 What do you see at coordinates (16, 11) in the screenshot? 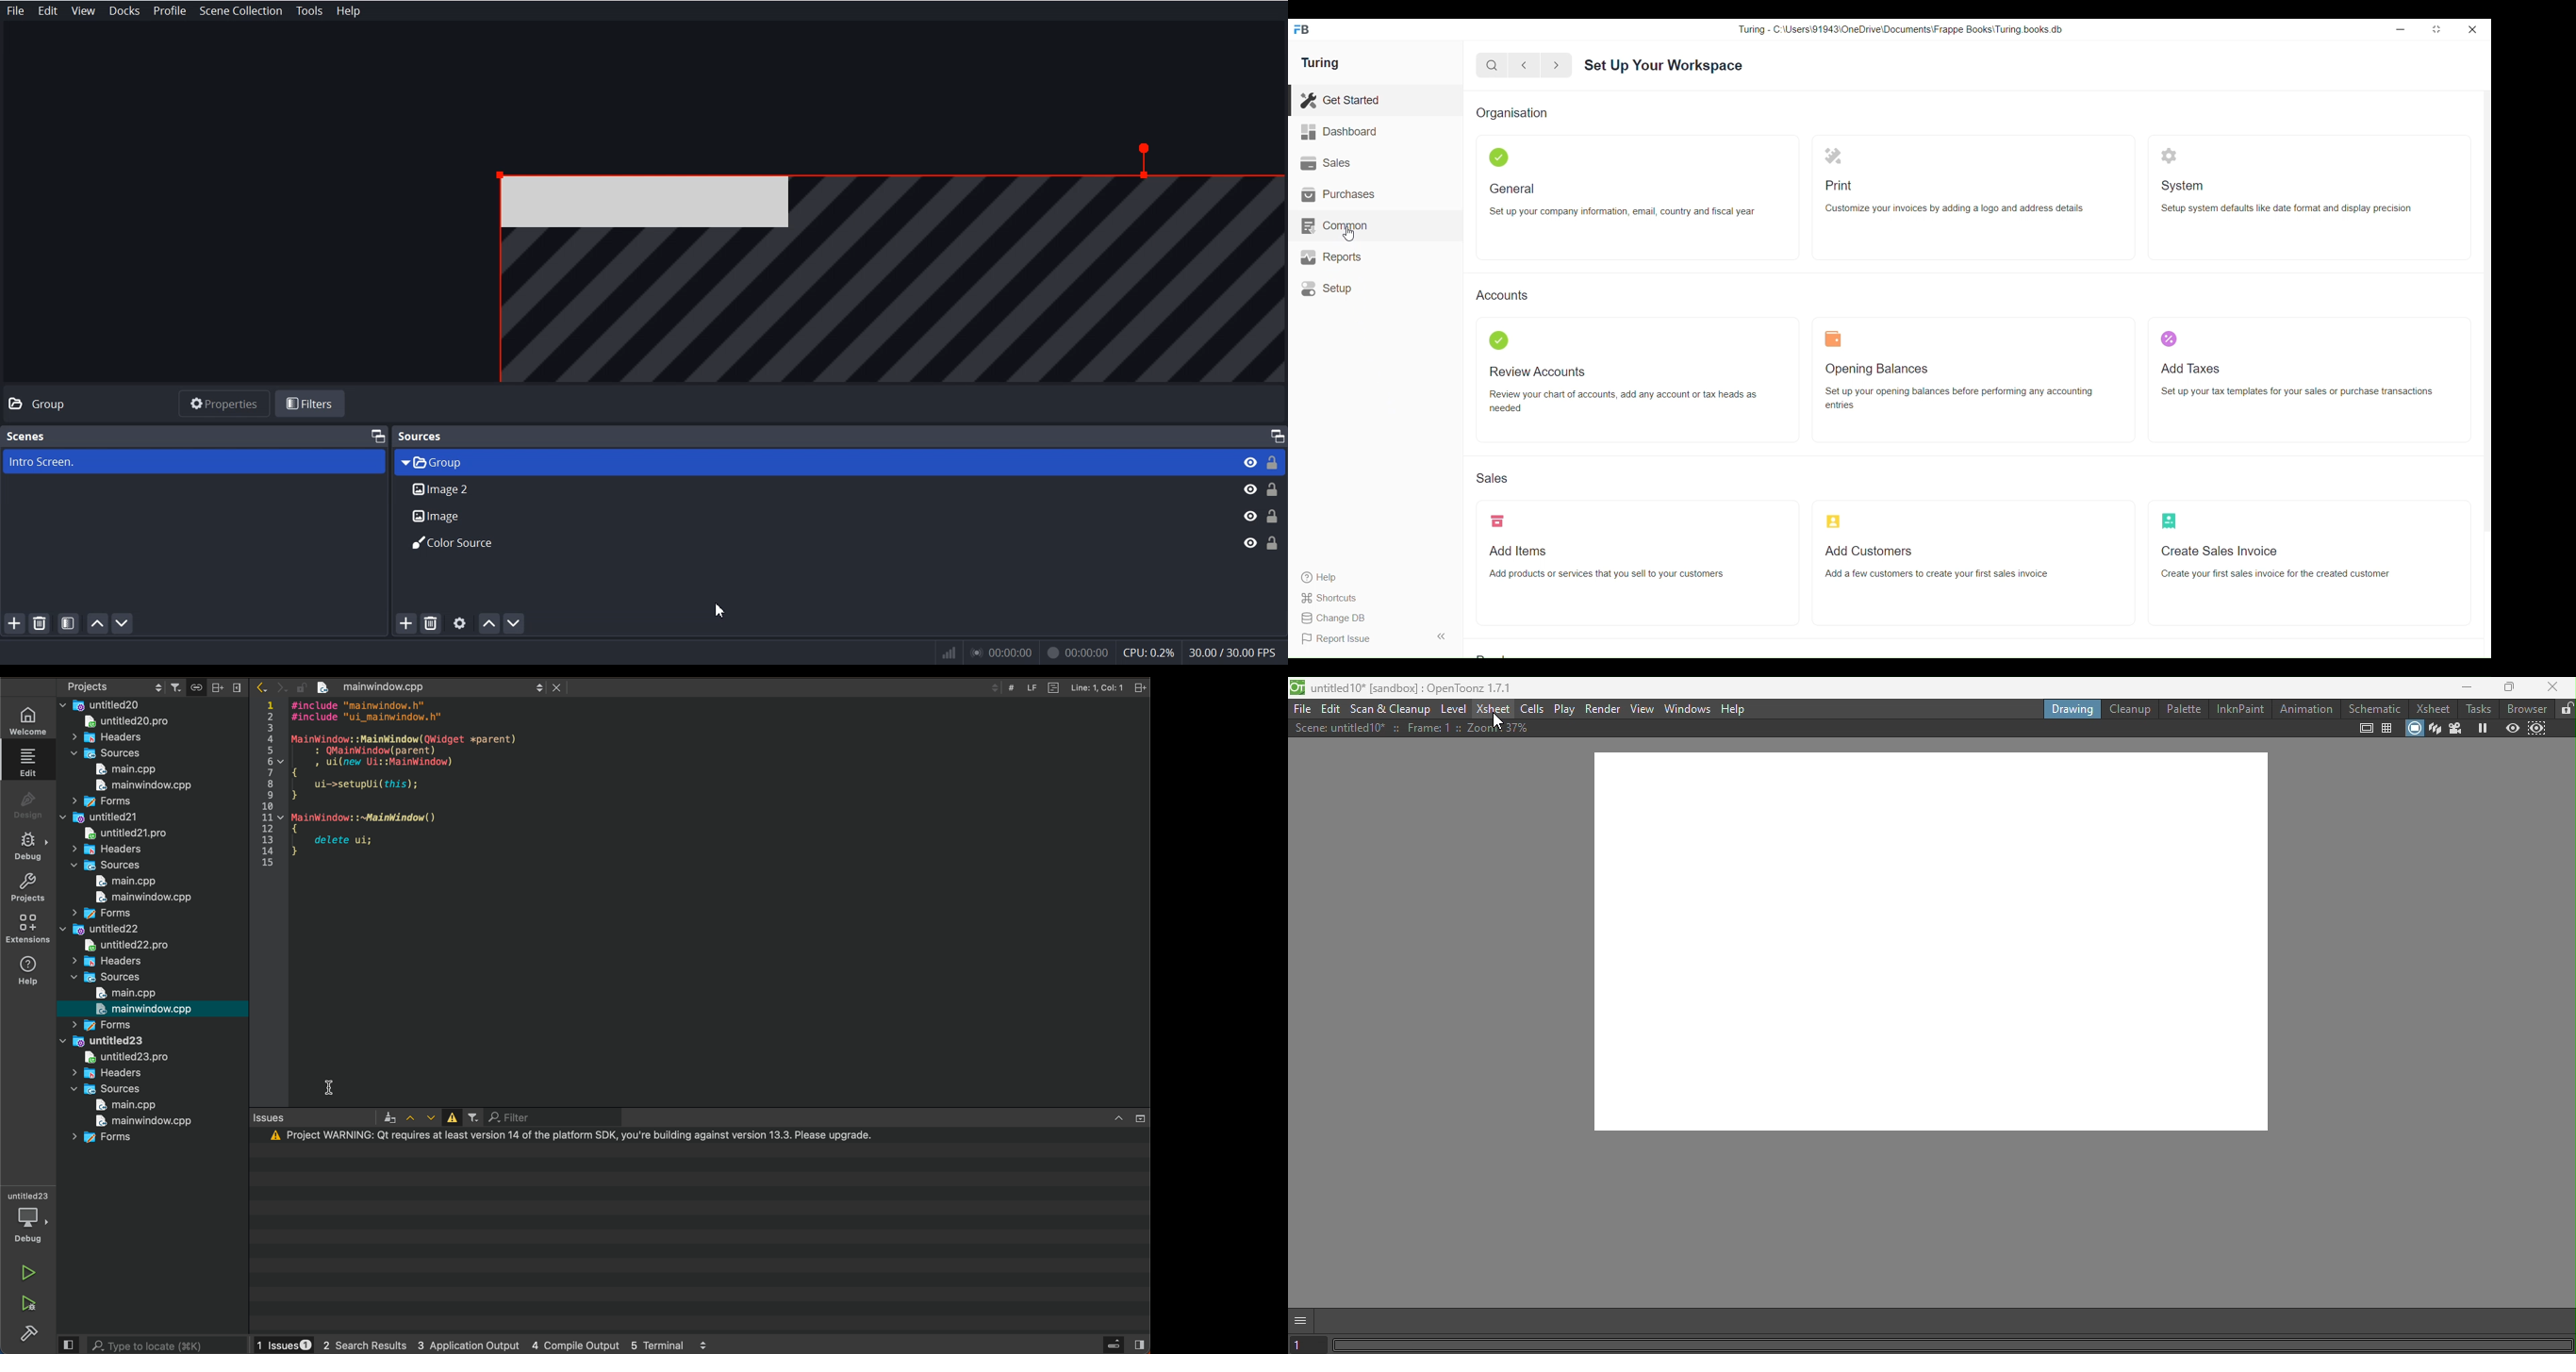
I see `File` at bounding box center [16, 11].